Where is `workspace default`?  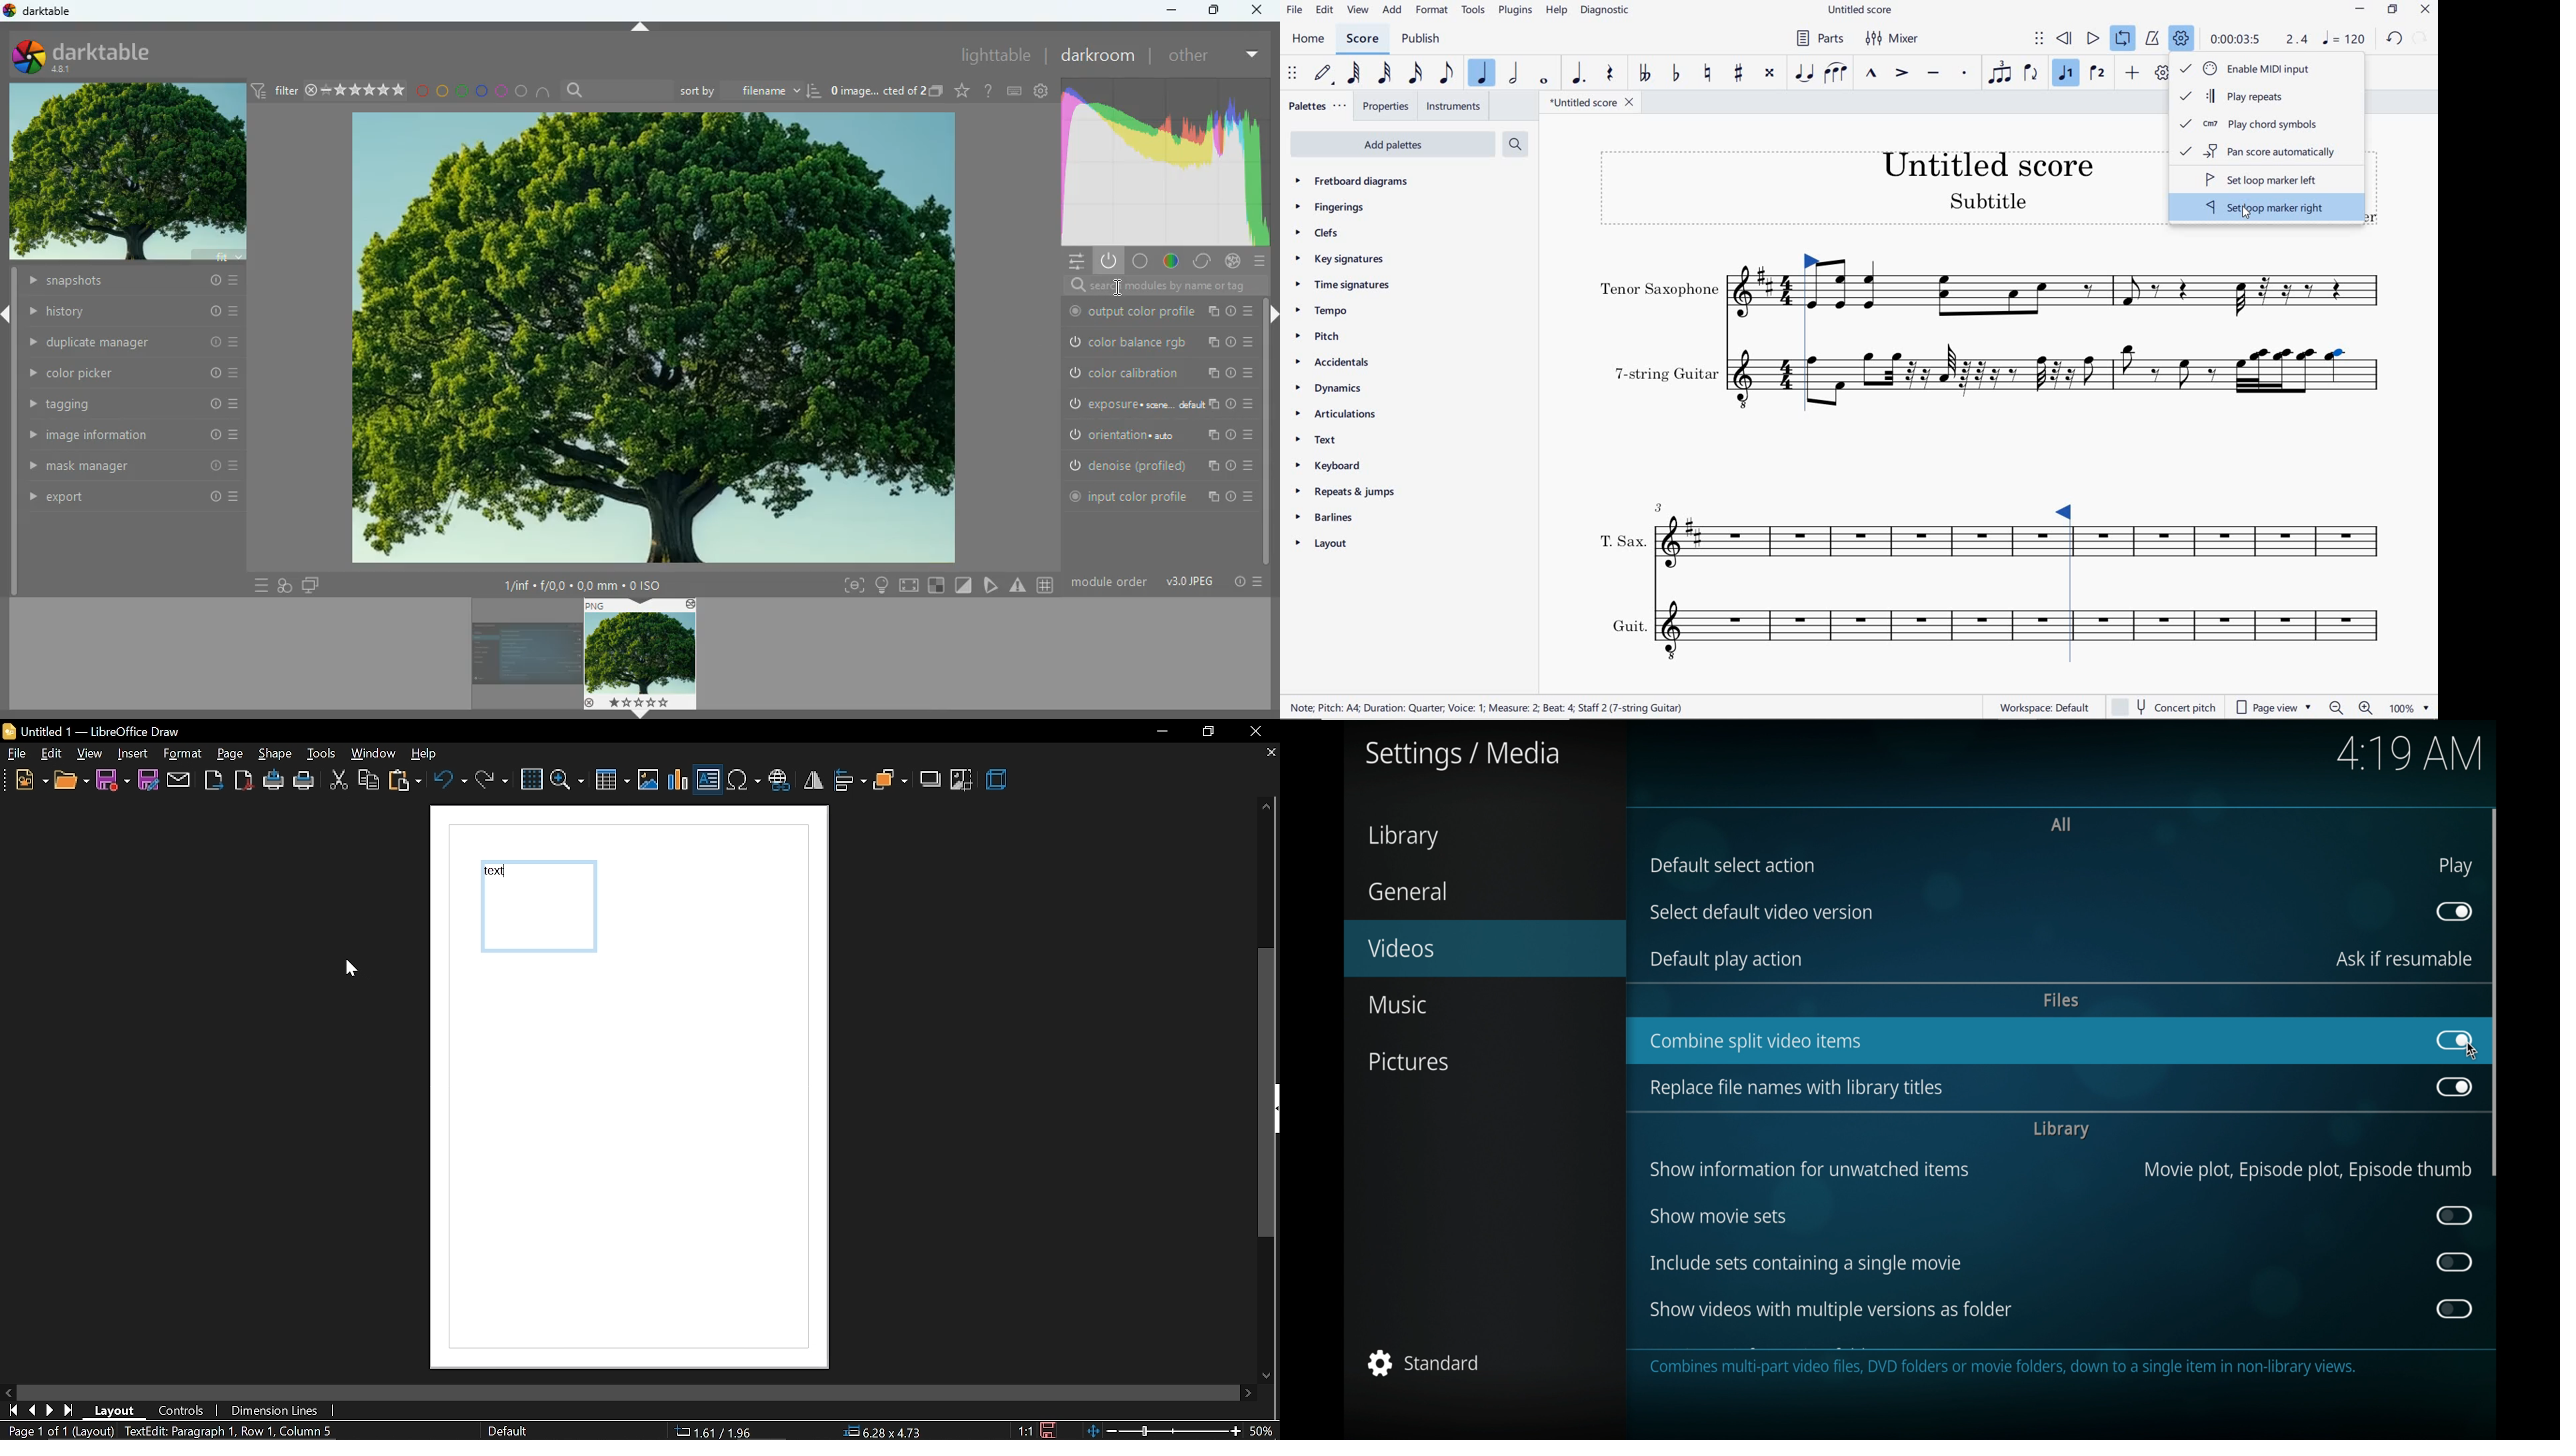
workspace default is located at coordinates (2043, 707).